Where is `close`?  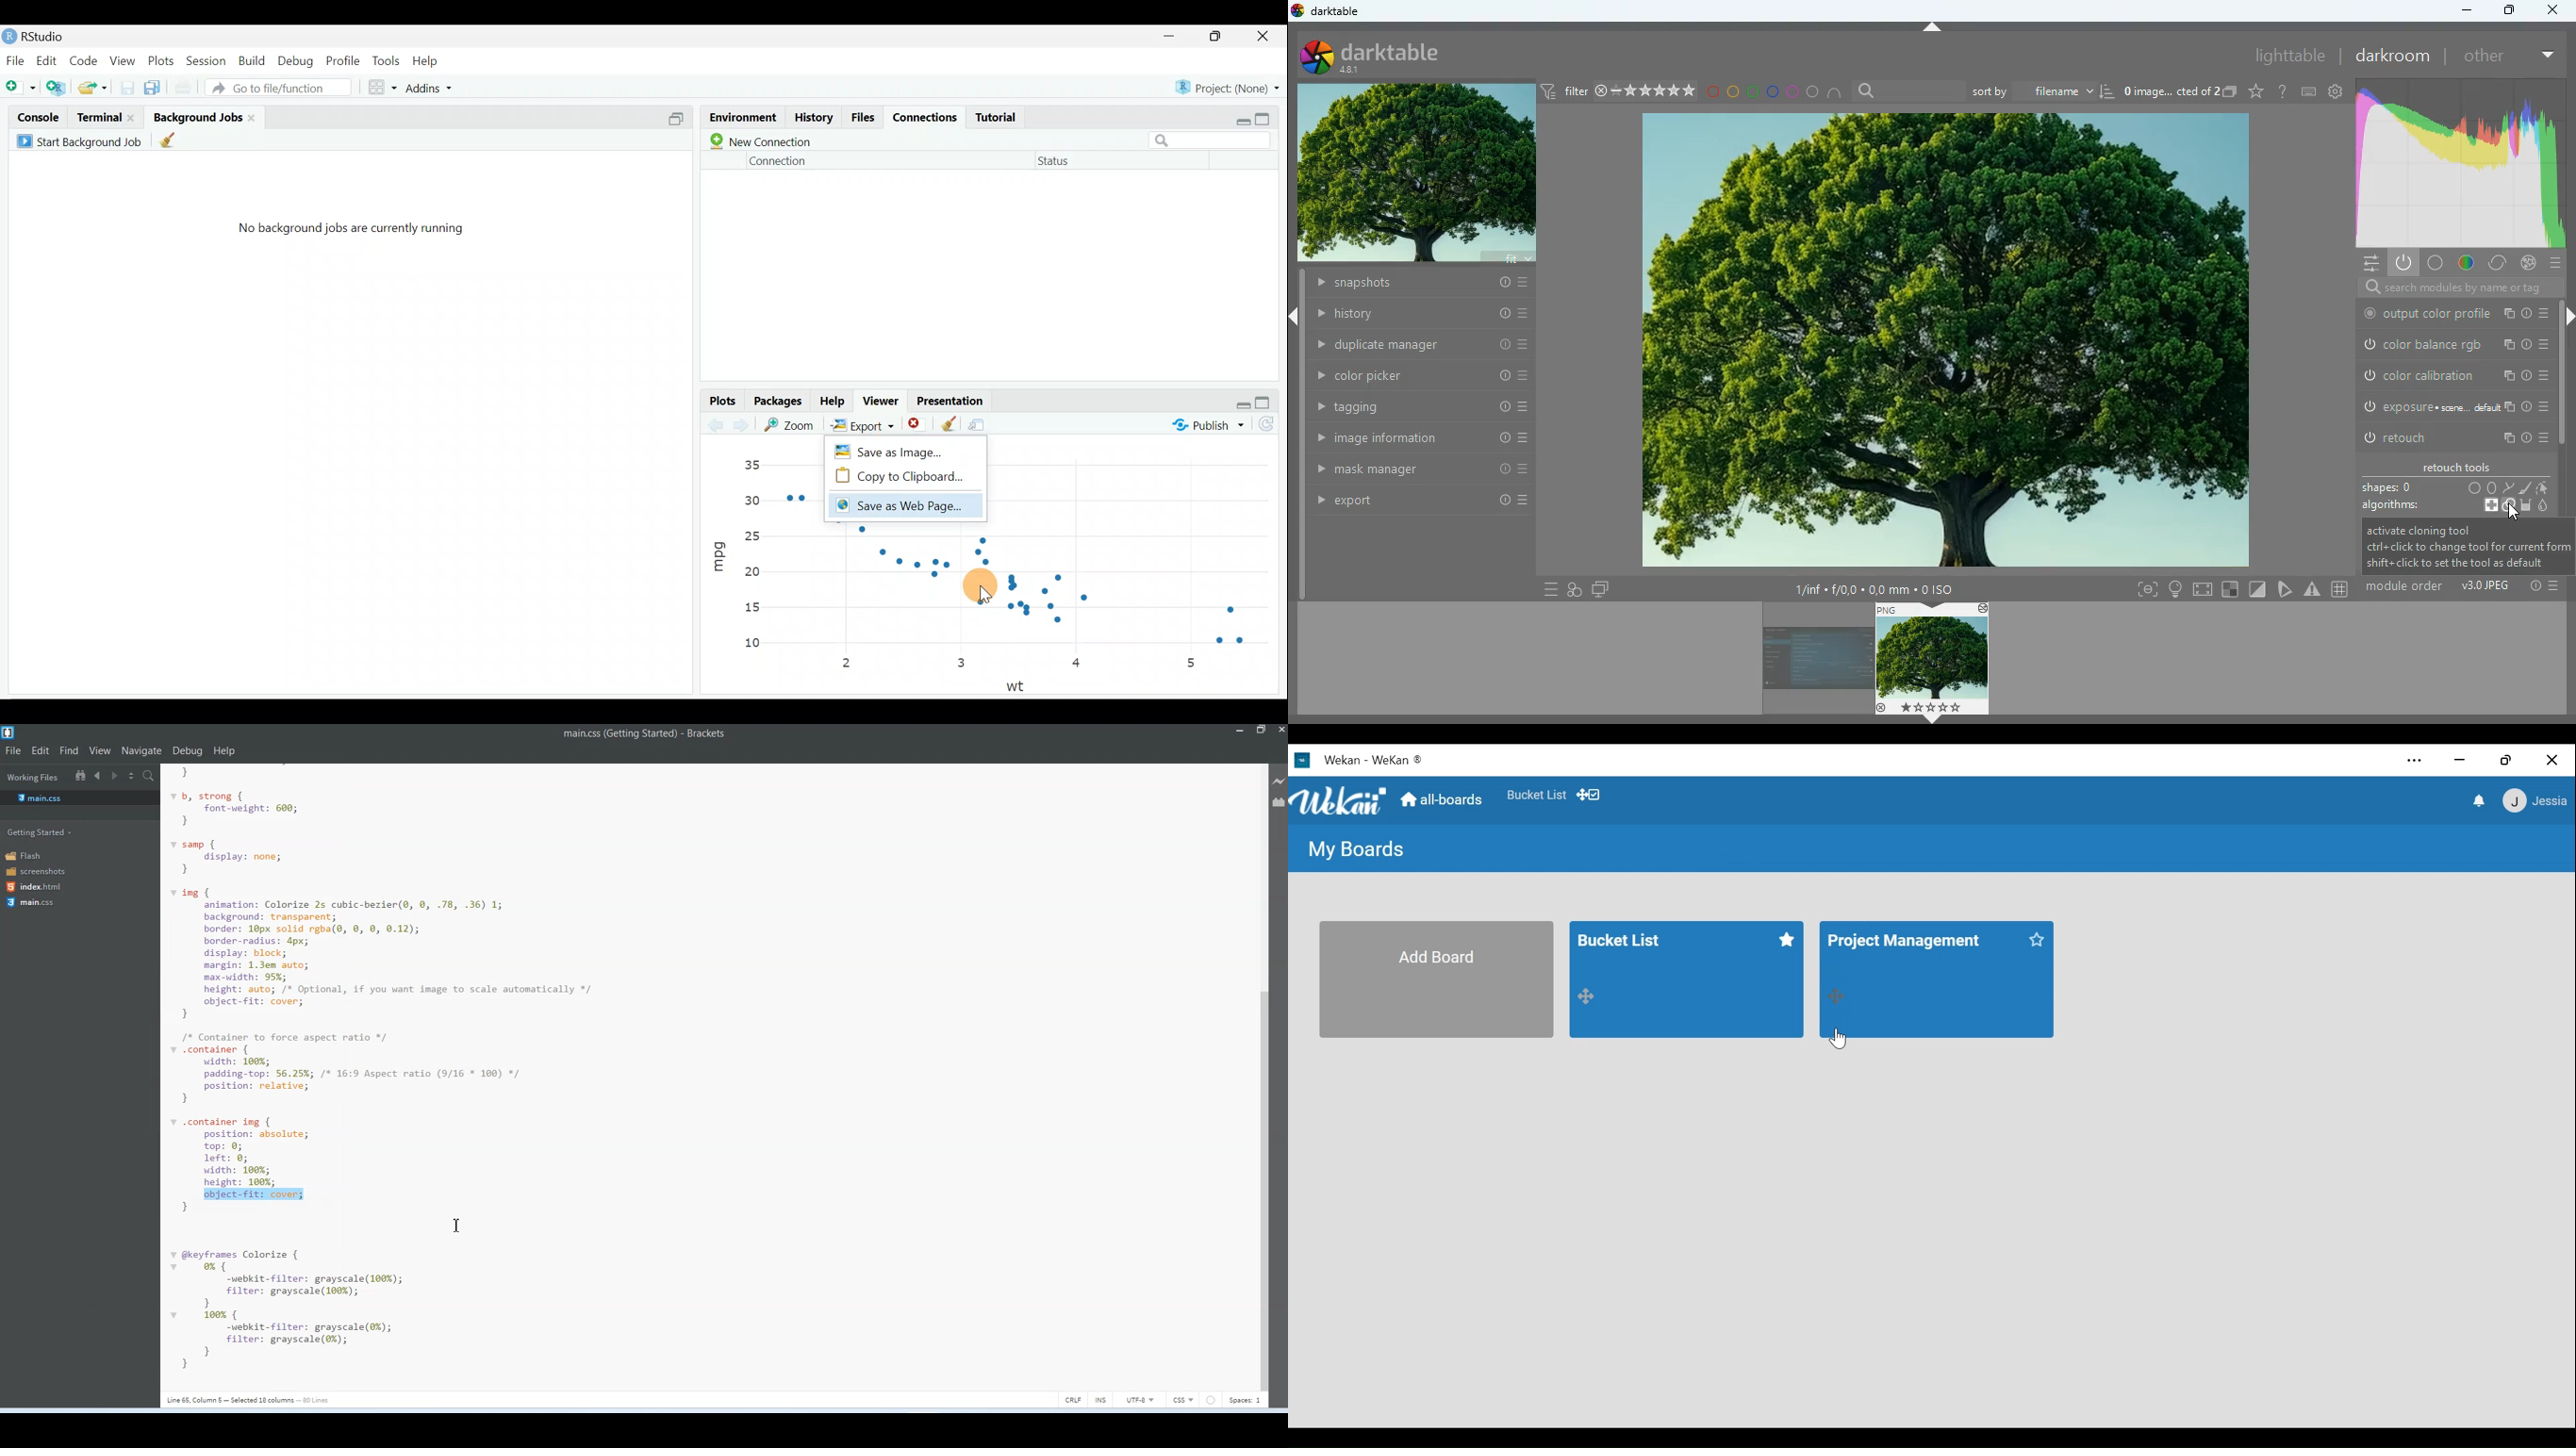
close is located at coordinates (2555, 11).